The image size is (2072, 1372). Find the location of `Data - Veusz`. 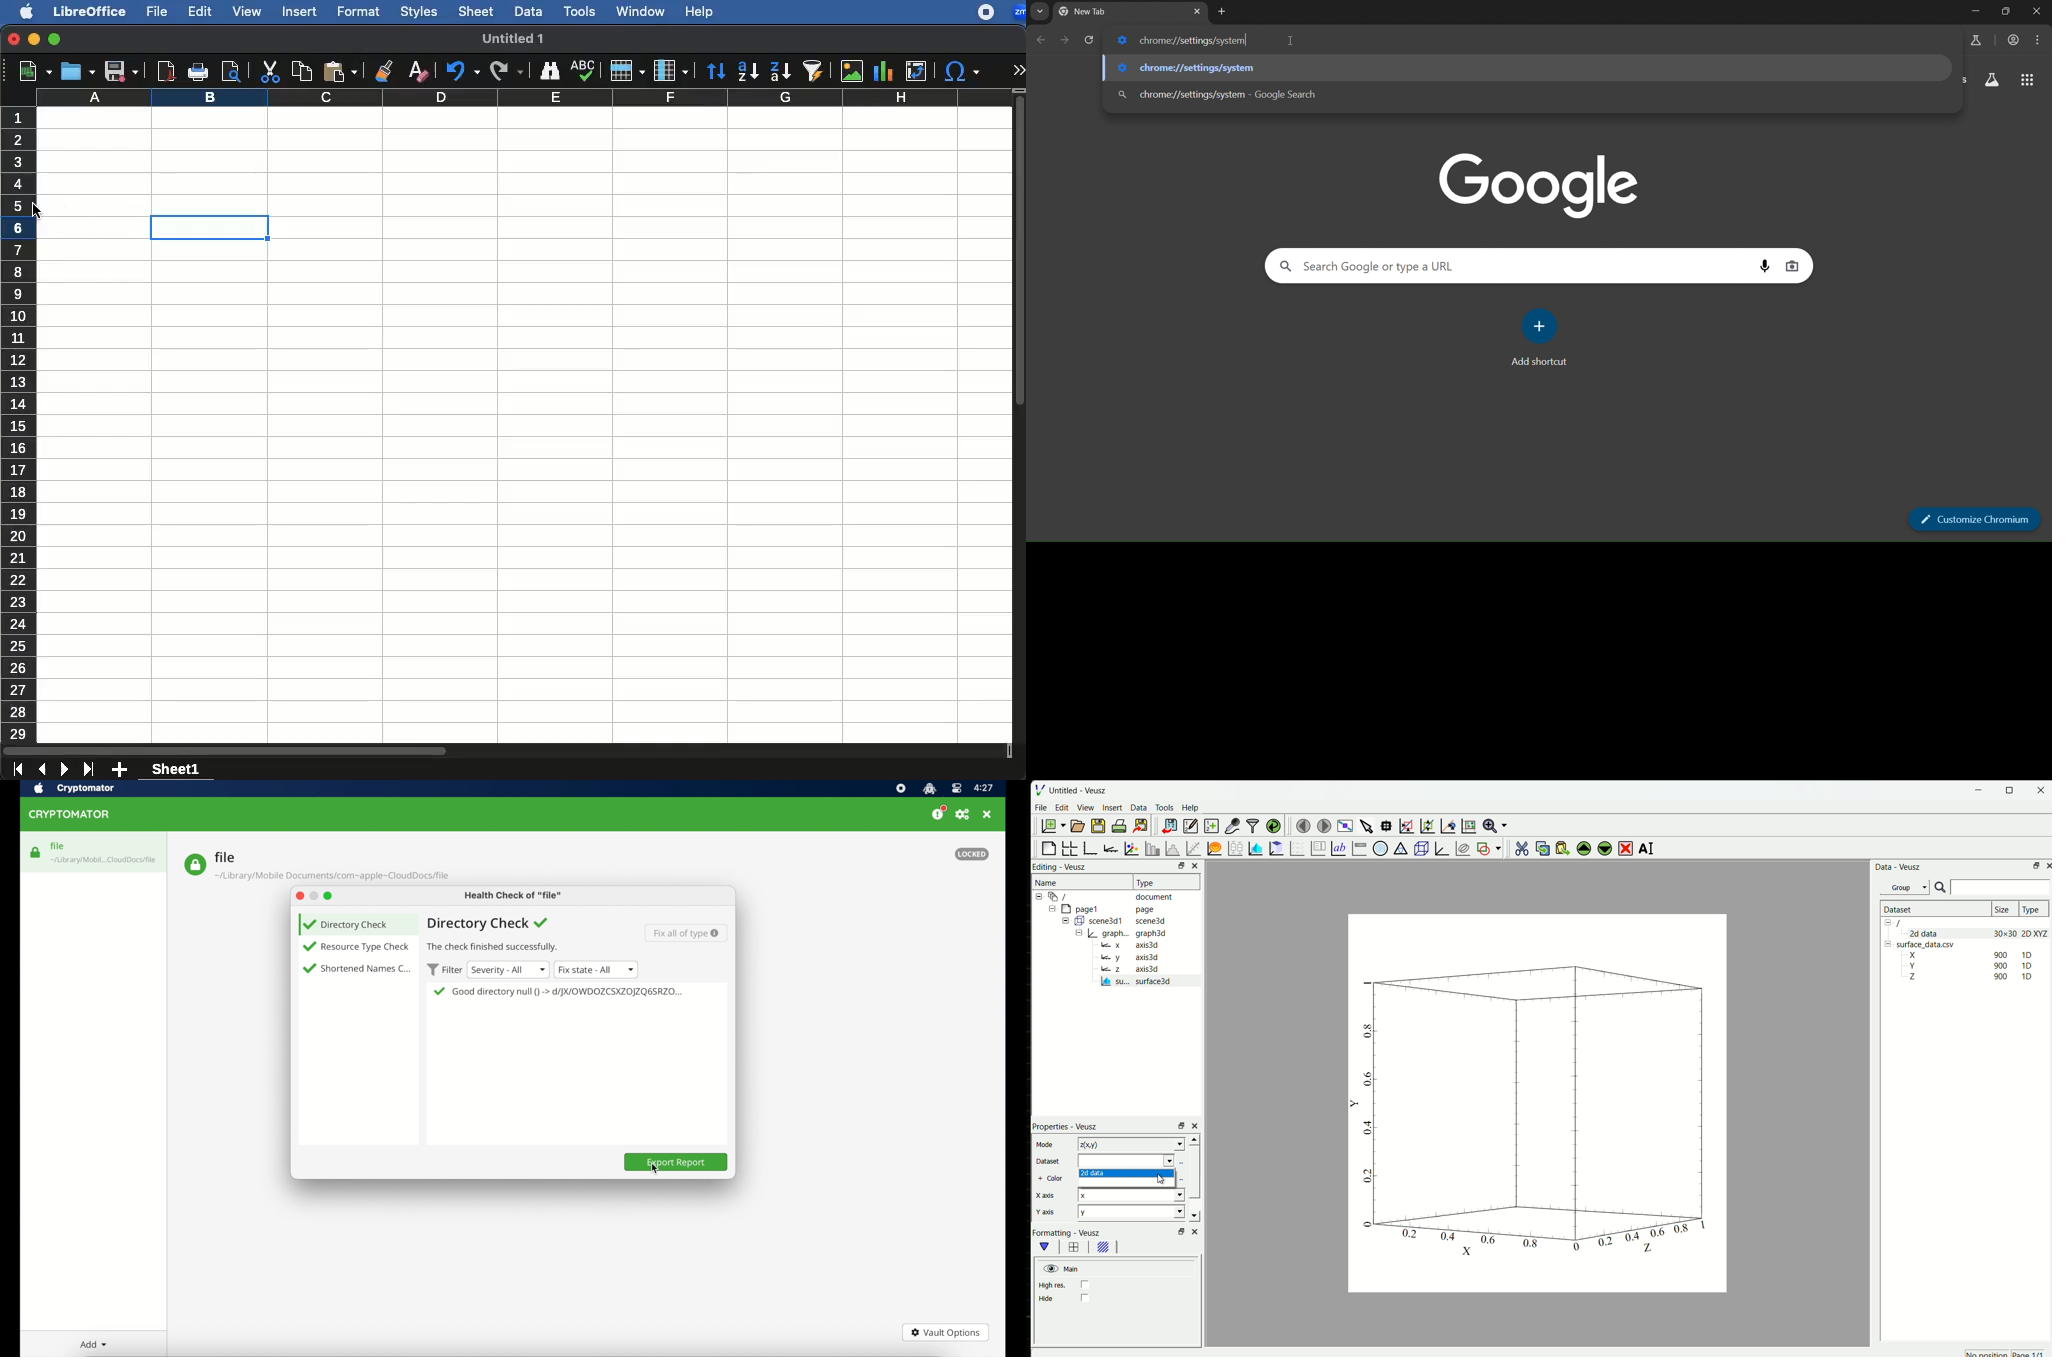

Data - Veusz is located at coordinates (1899, 868).